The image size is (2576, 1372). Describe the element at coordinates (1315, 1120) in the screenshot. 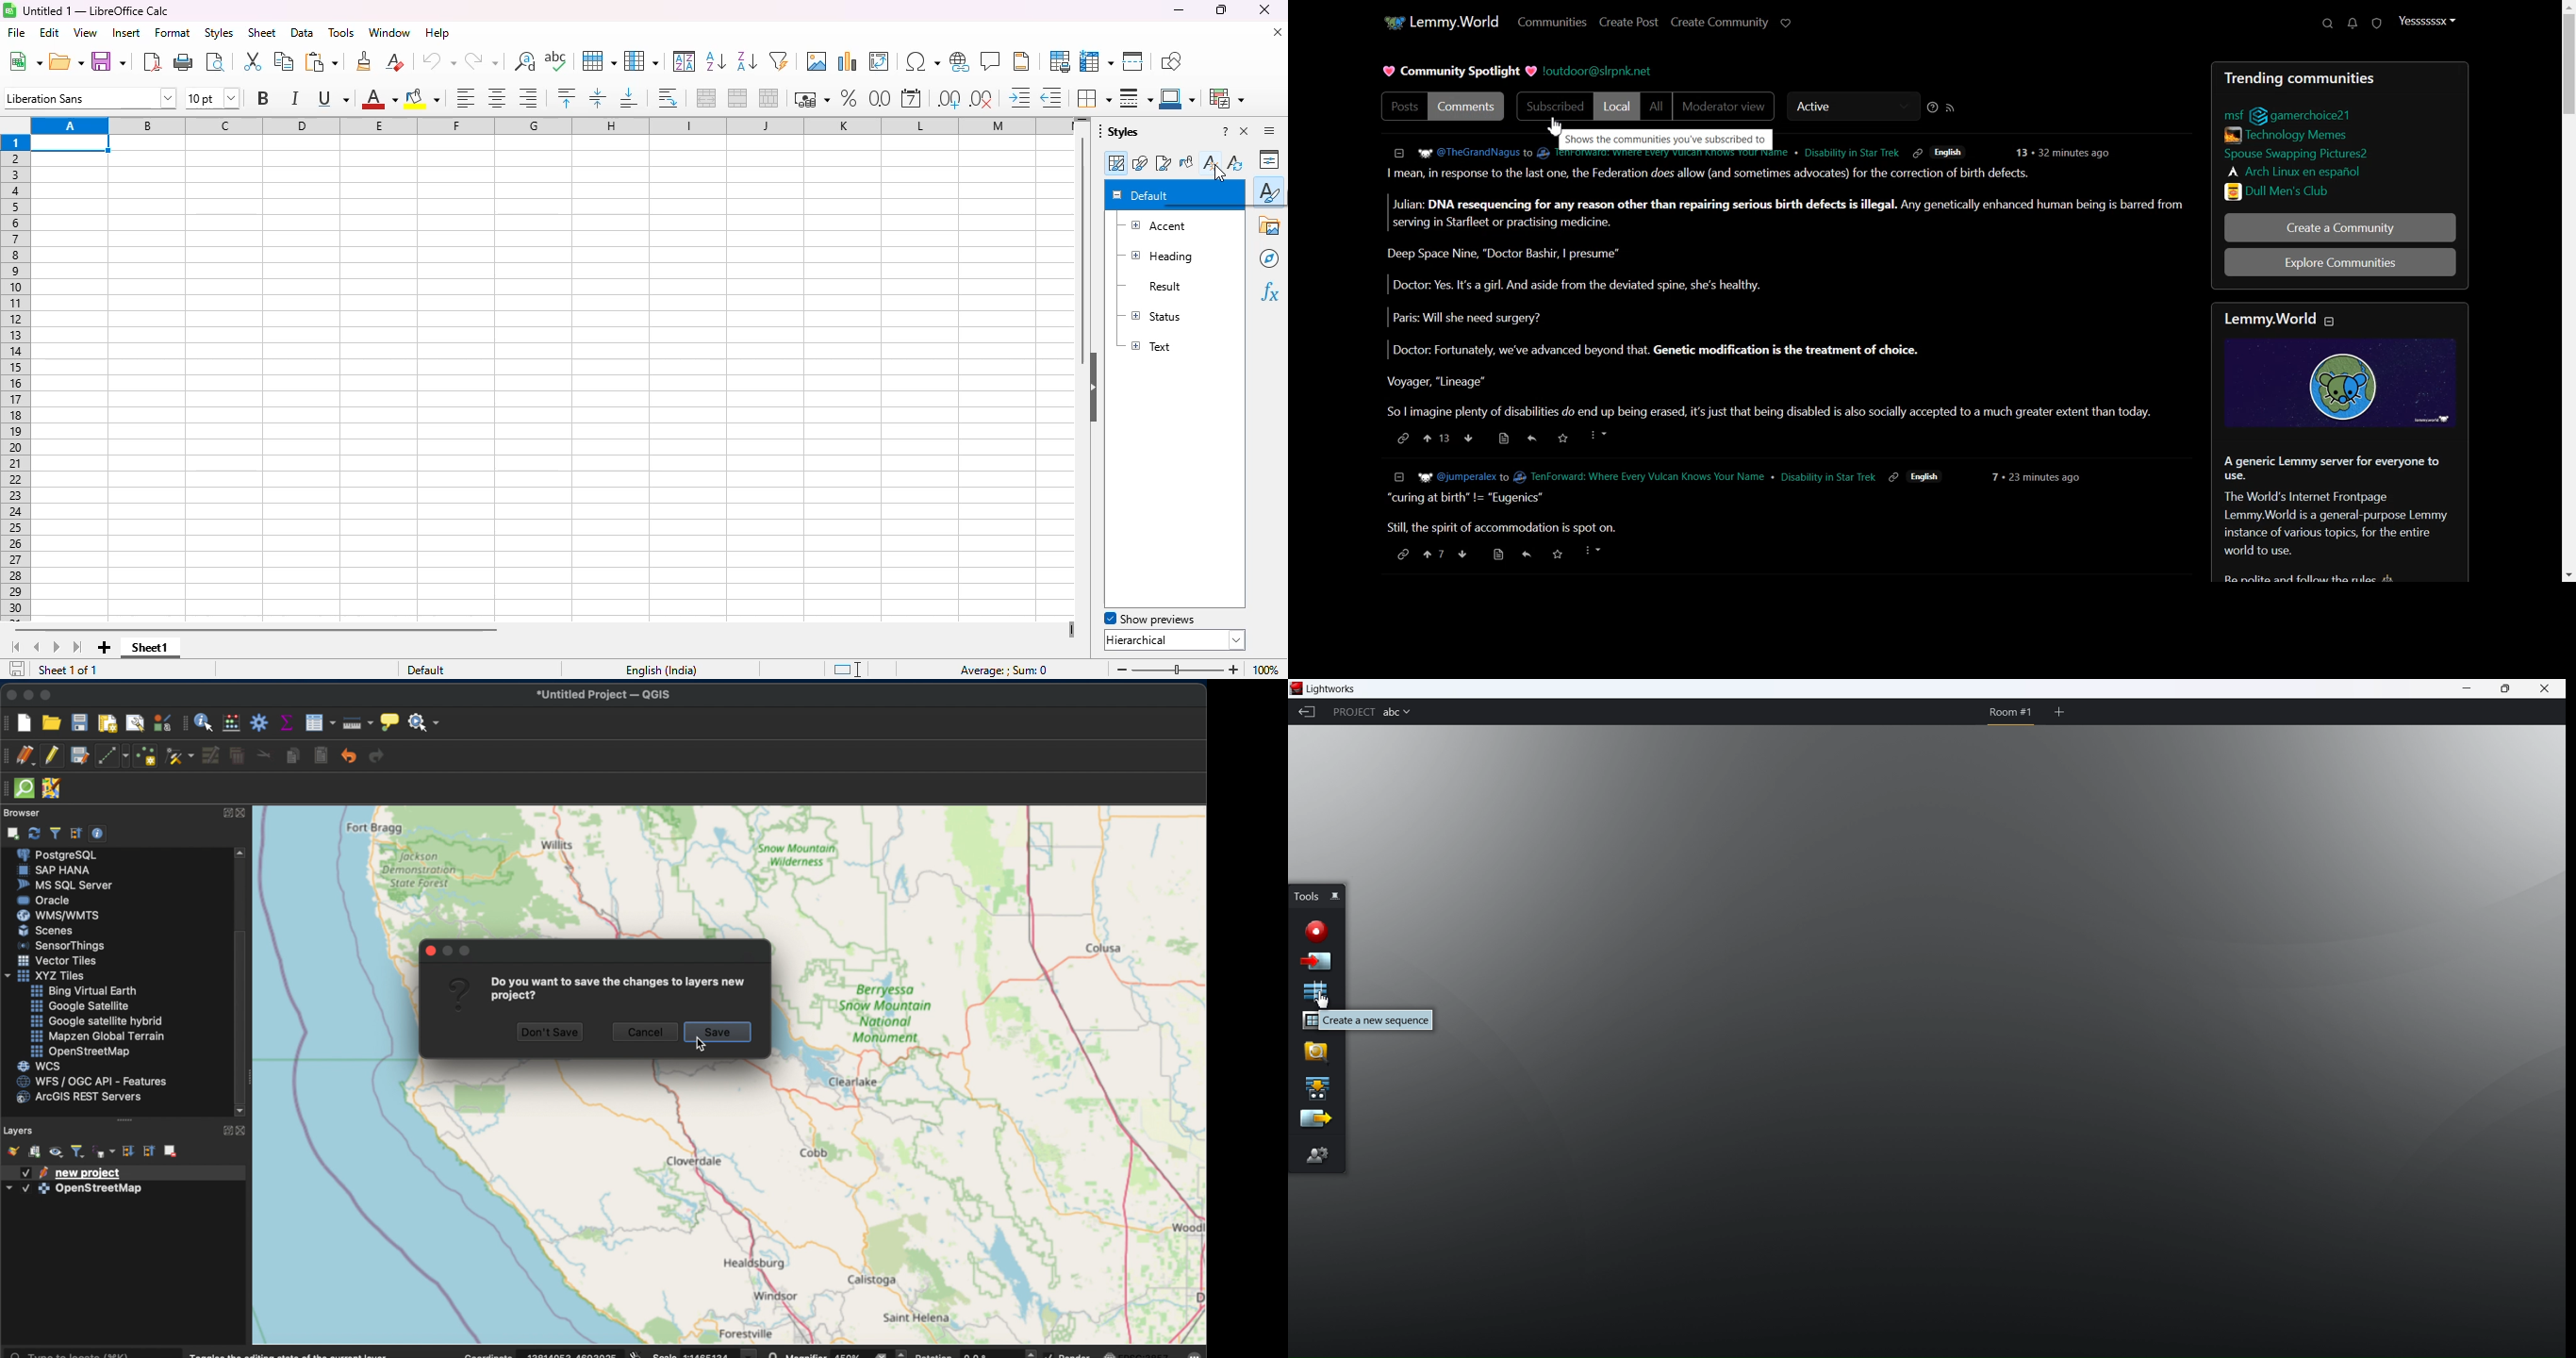

I see `export` at that location.